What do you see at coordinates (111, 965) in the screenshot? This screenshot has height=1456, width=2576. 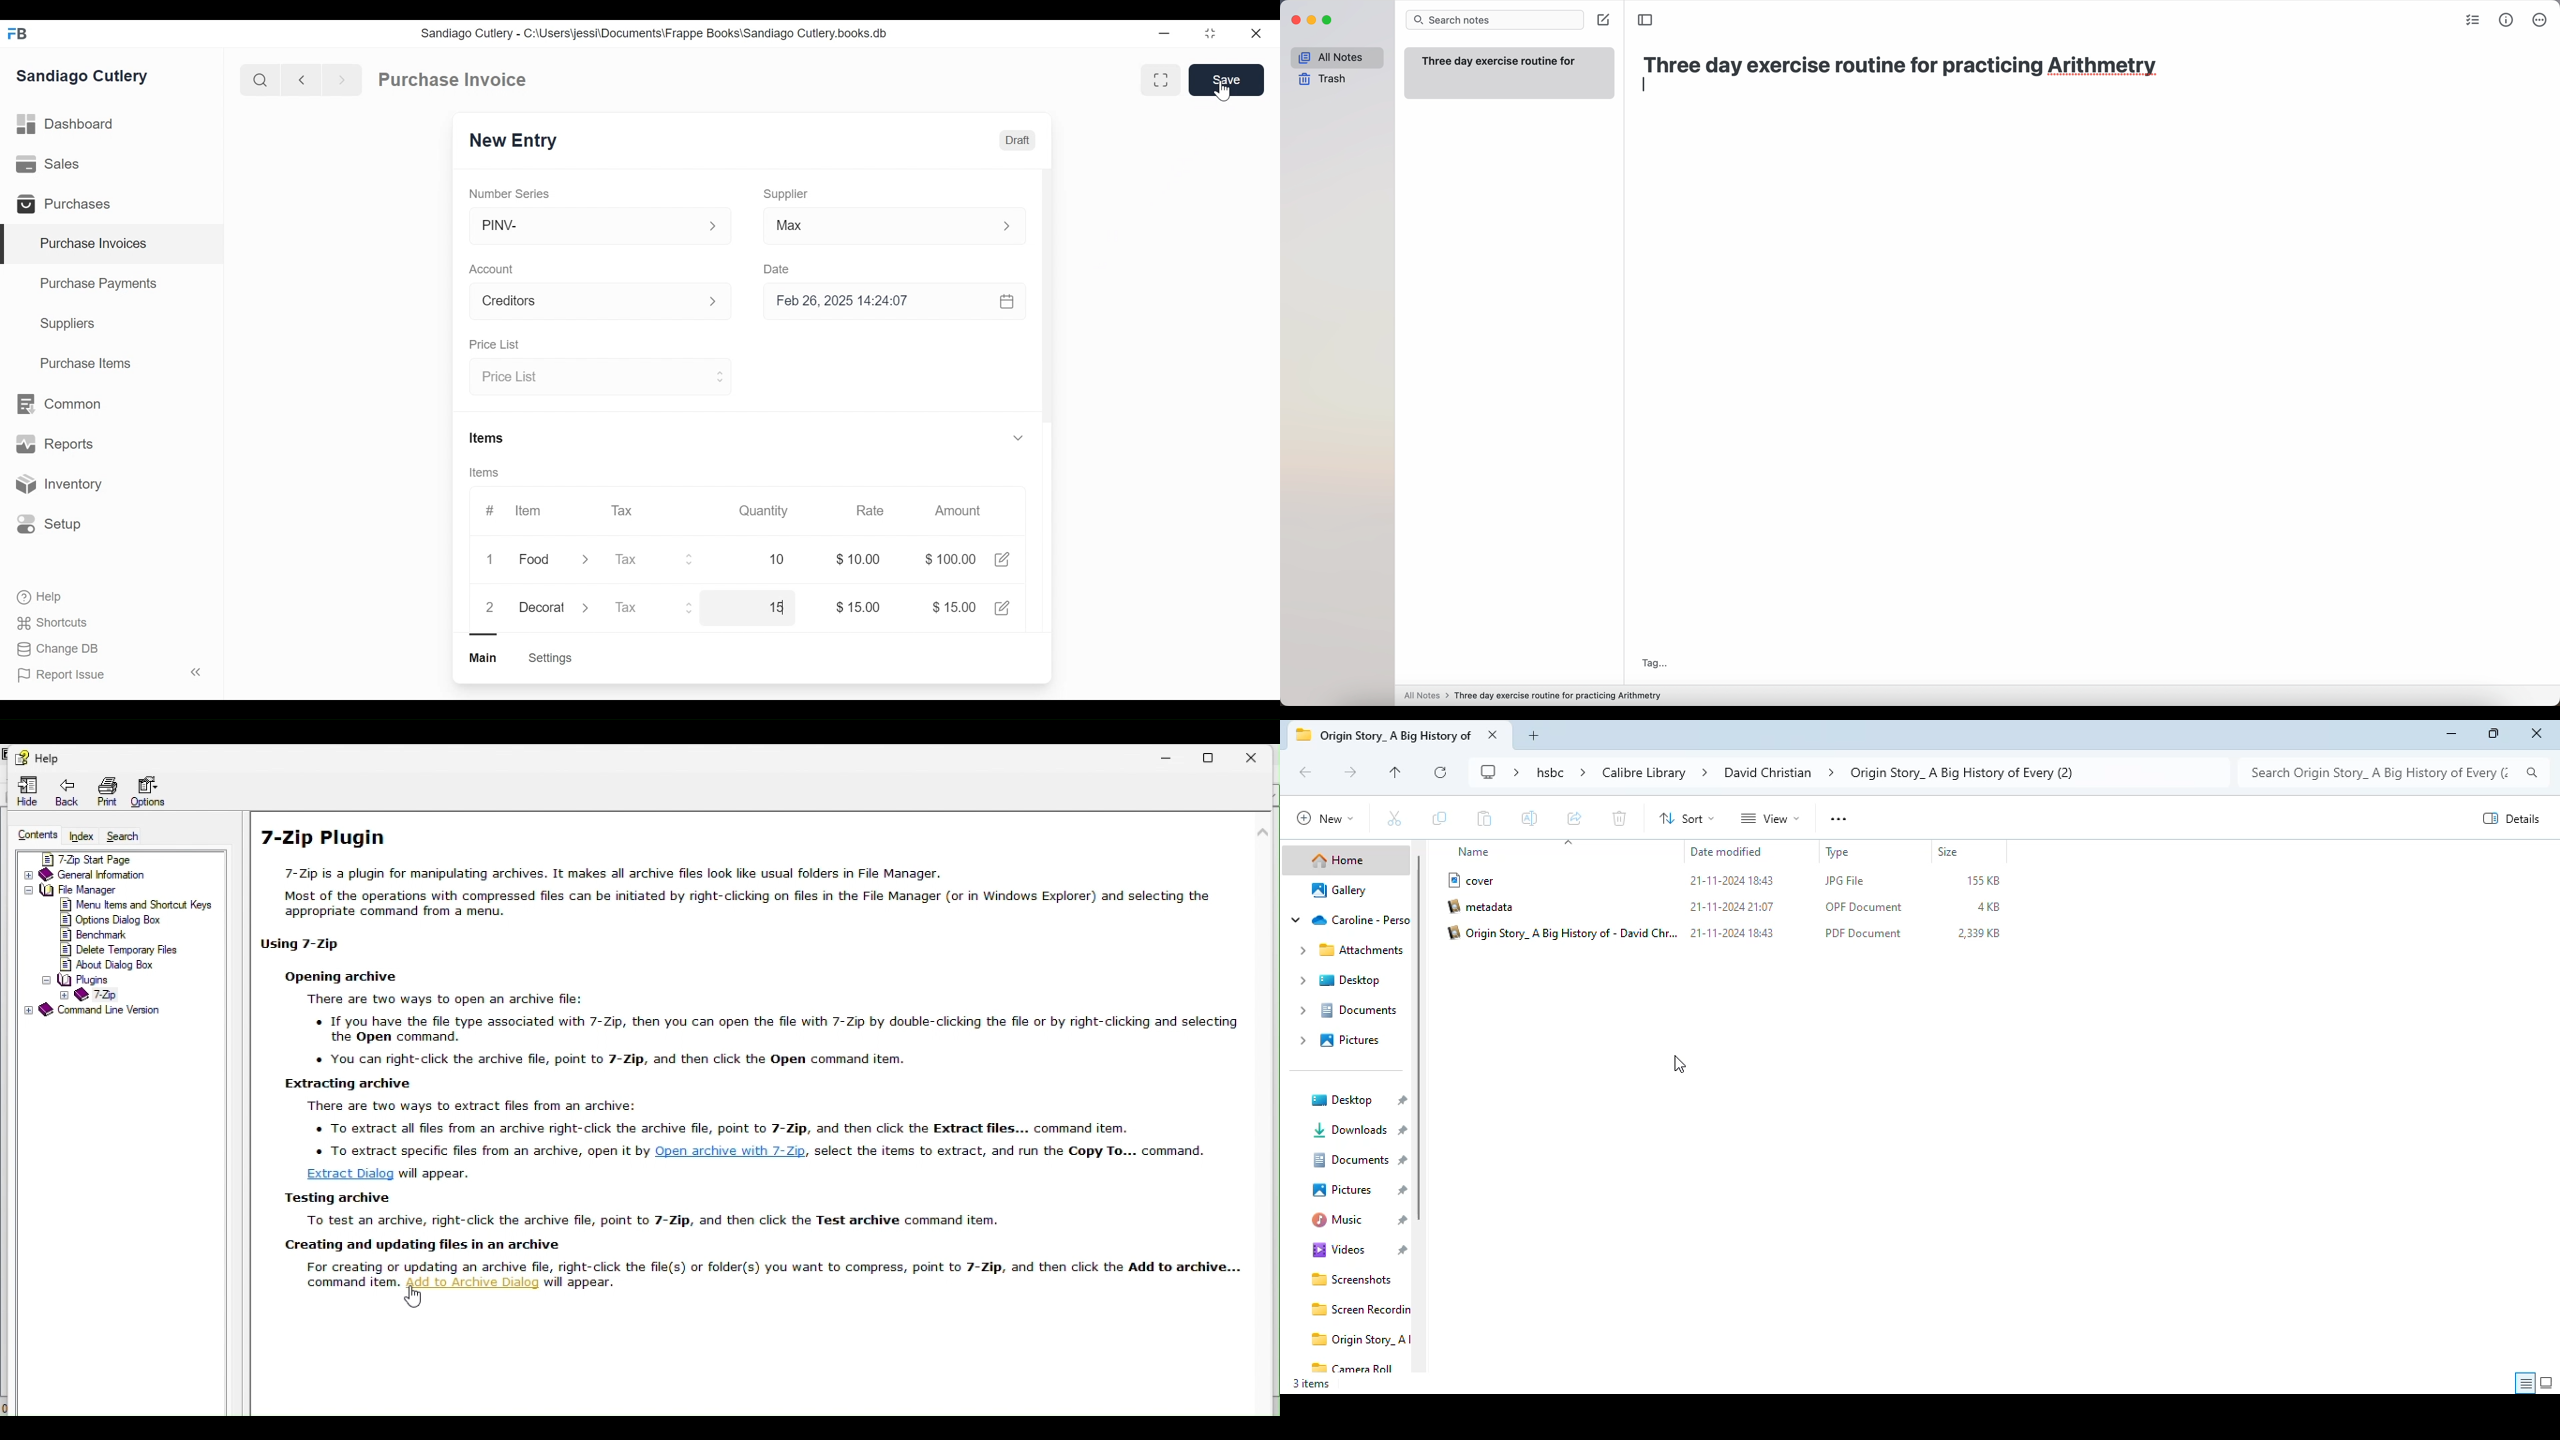 I see `about` at bounding box center [111, 965].